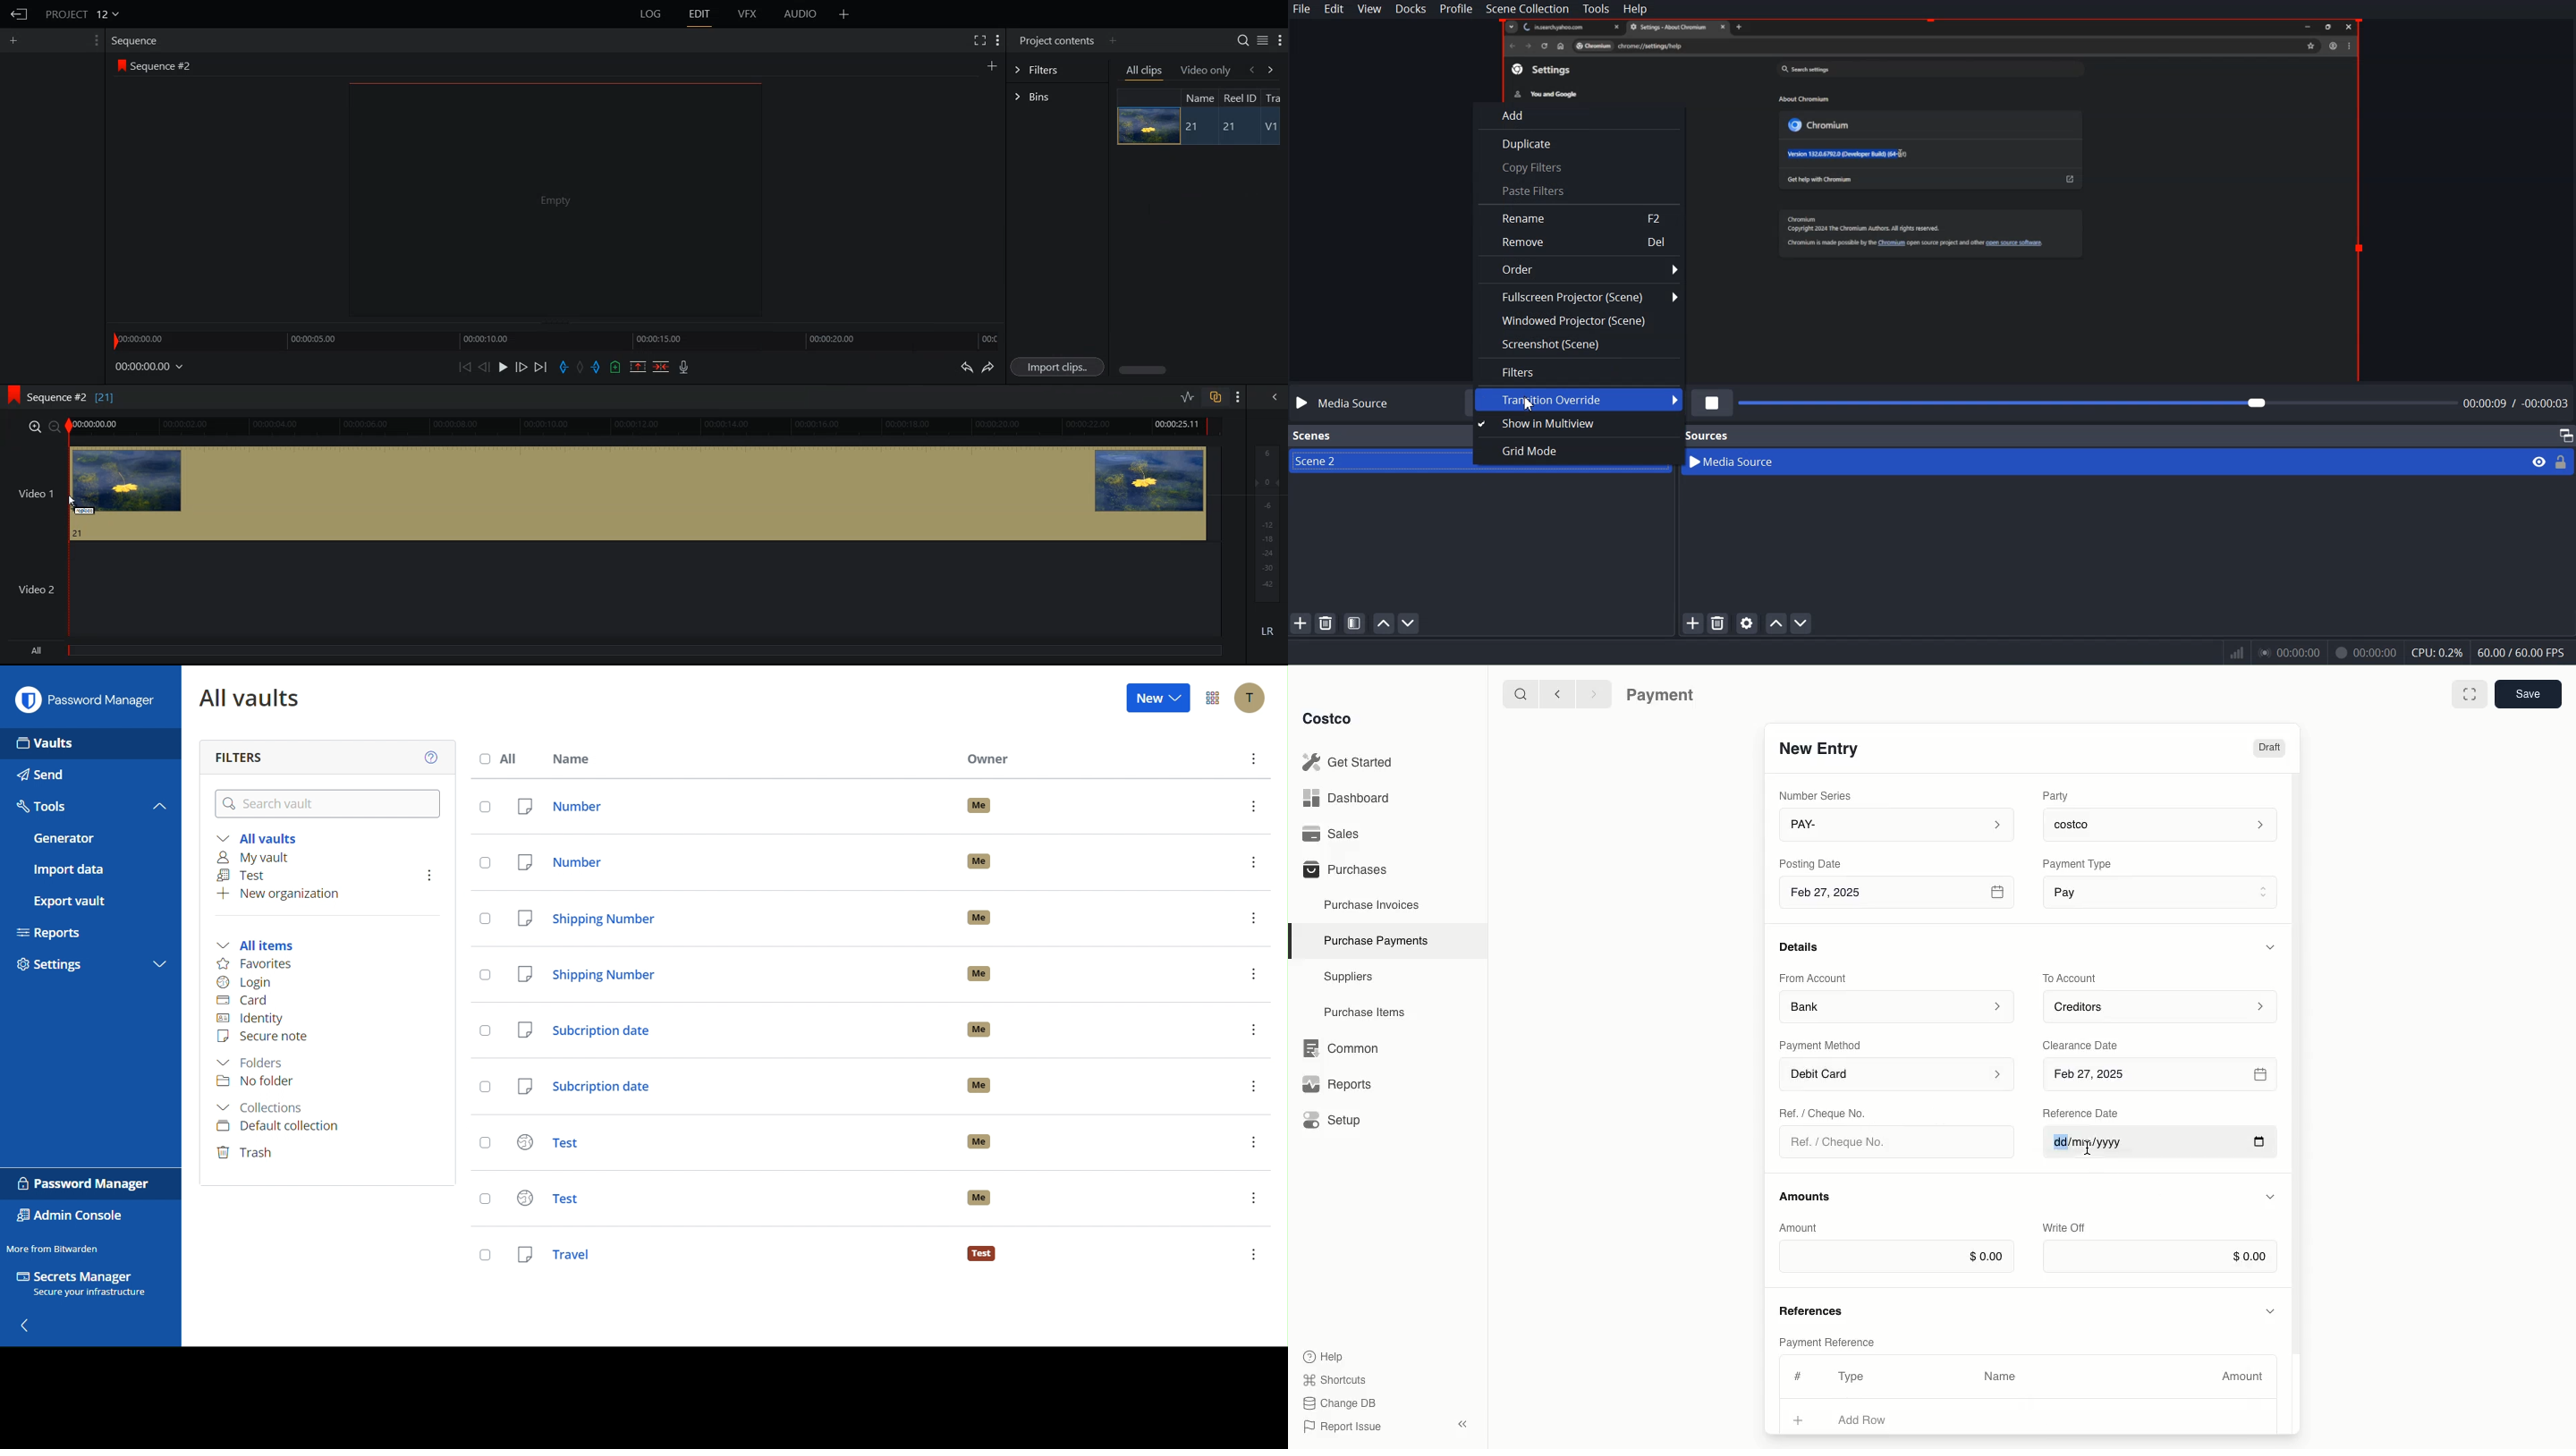  Describe the element at coordinates (1462, 1424) in the screenshot. I see `collapse` at that location.